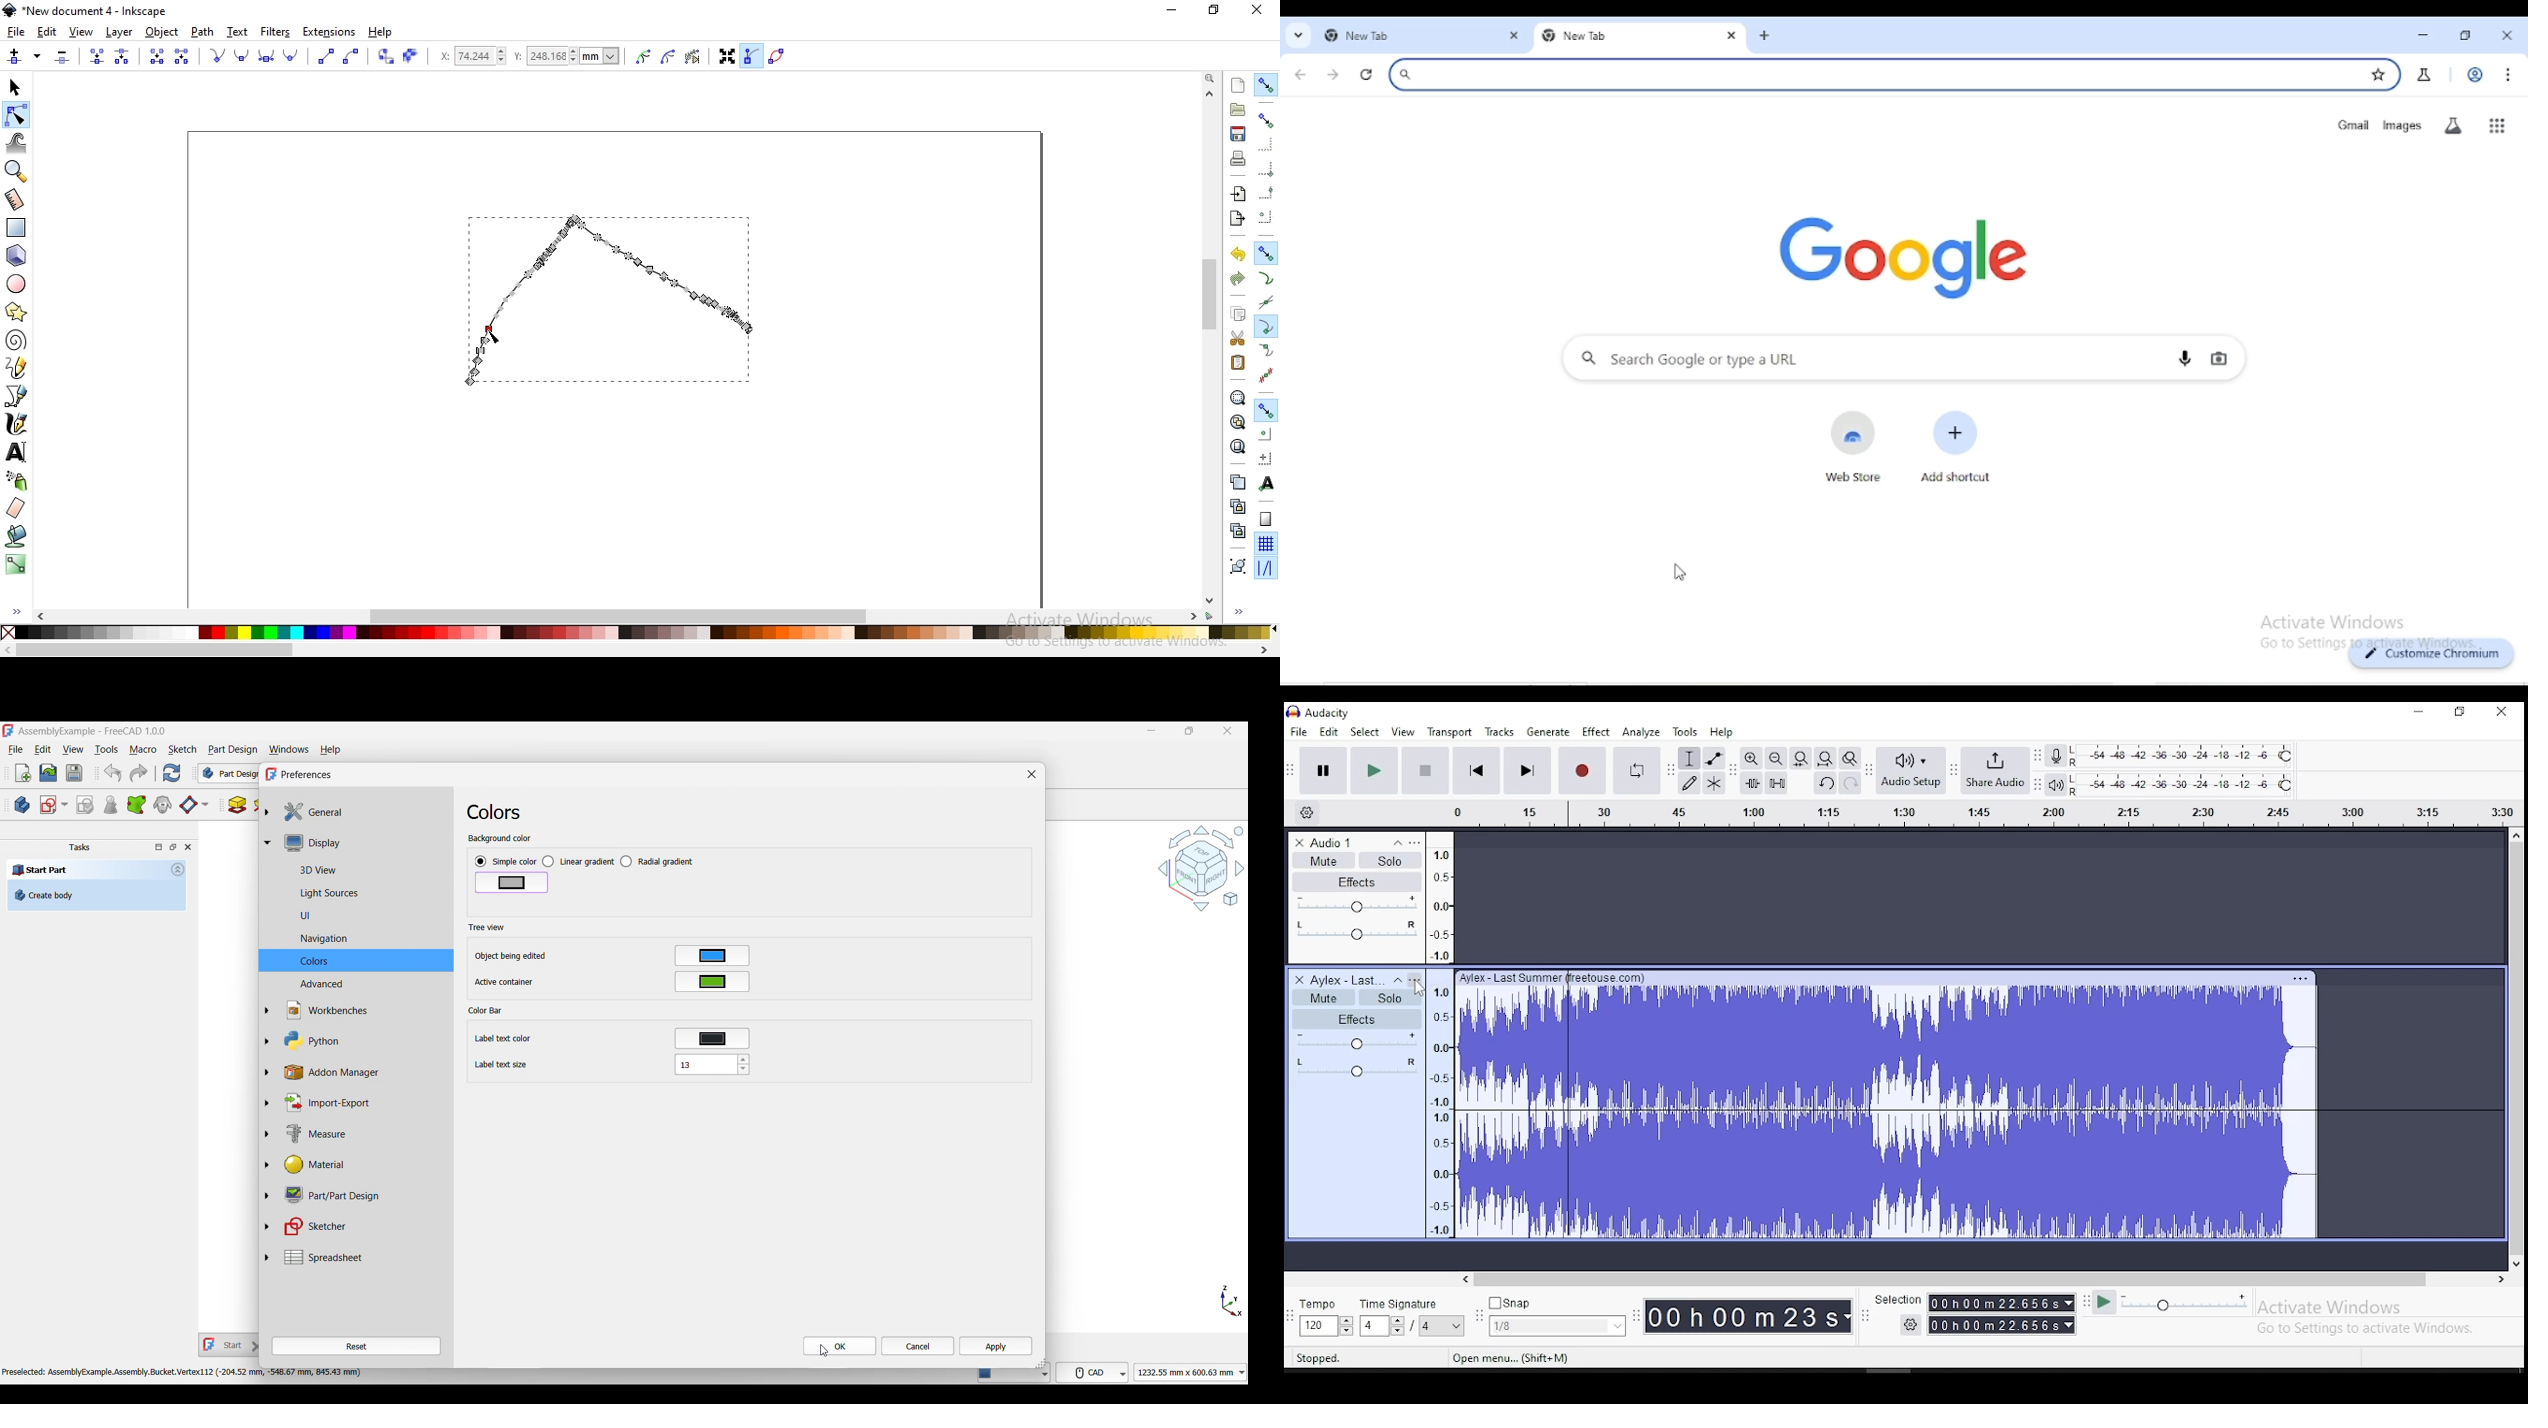  What do you see at coordinates (1514, 37) in the screenshot?
I see `close tab` at bounding box center [1514, 37].